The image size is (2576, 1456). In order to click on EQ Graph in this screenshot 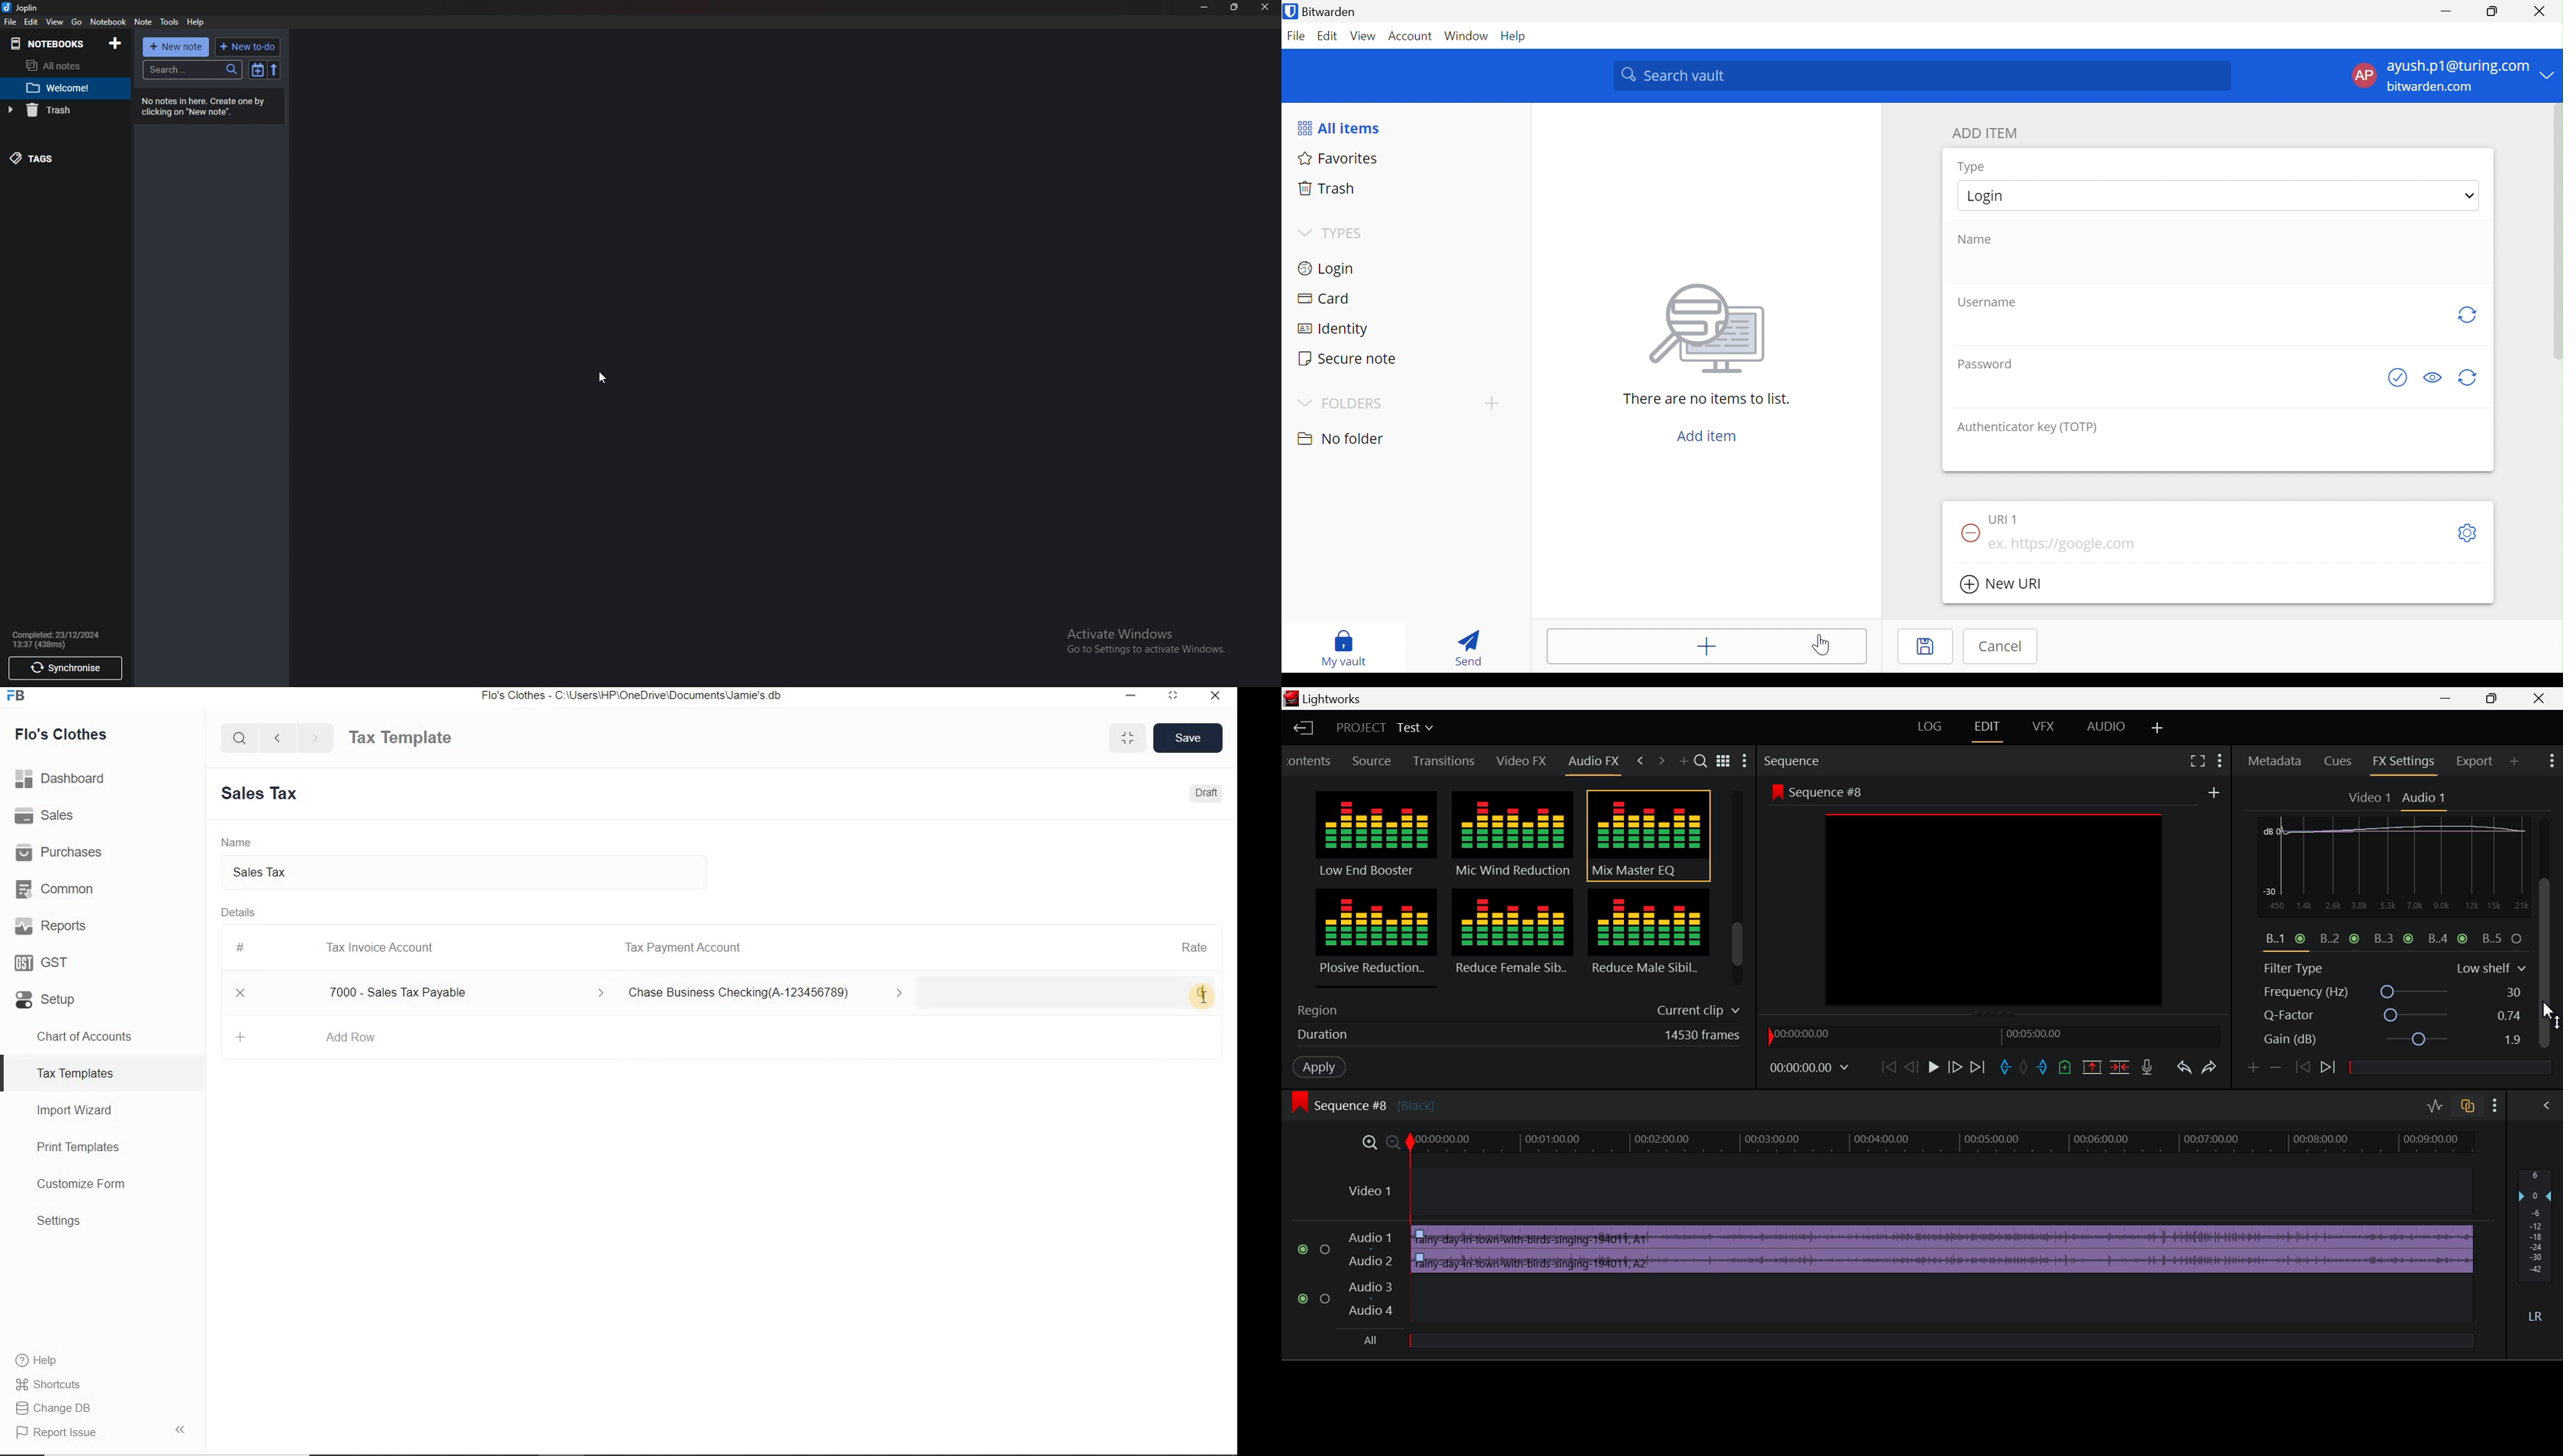, I will do `click(2385, 894)`.